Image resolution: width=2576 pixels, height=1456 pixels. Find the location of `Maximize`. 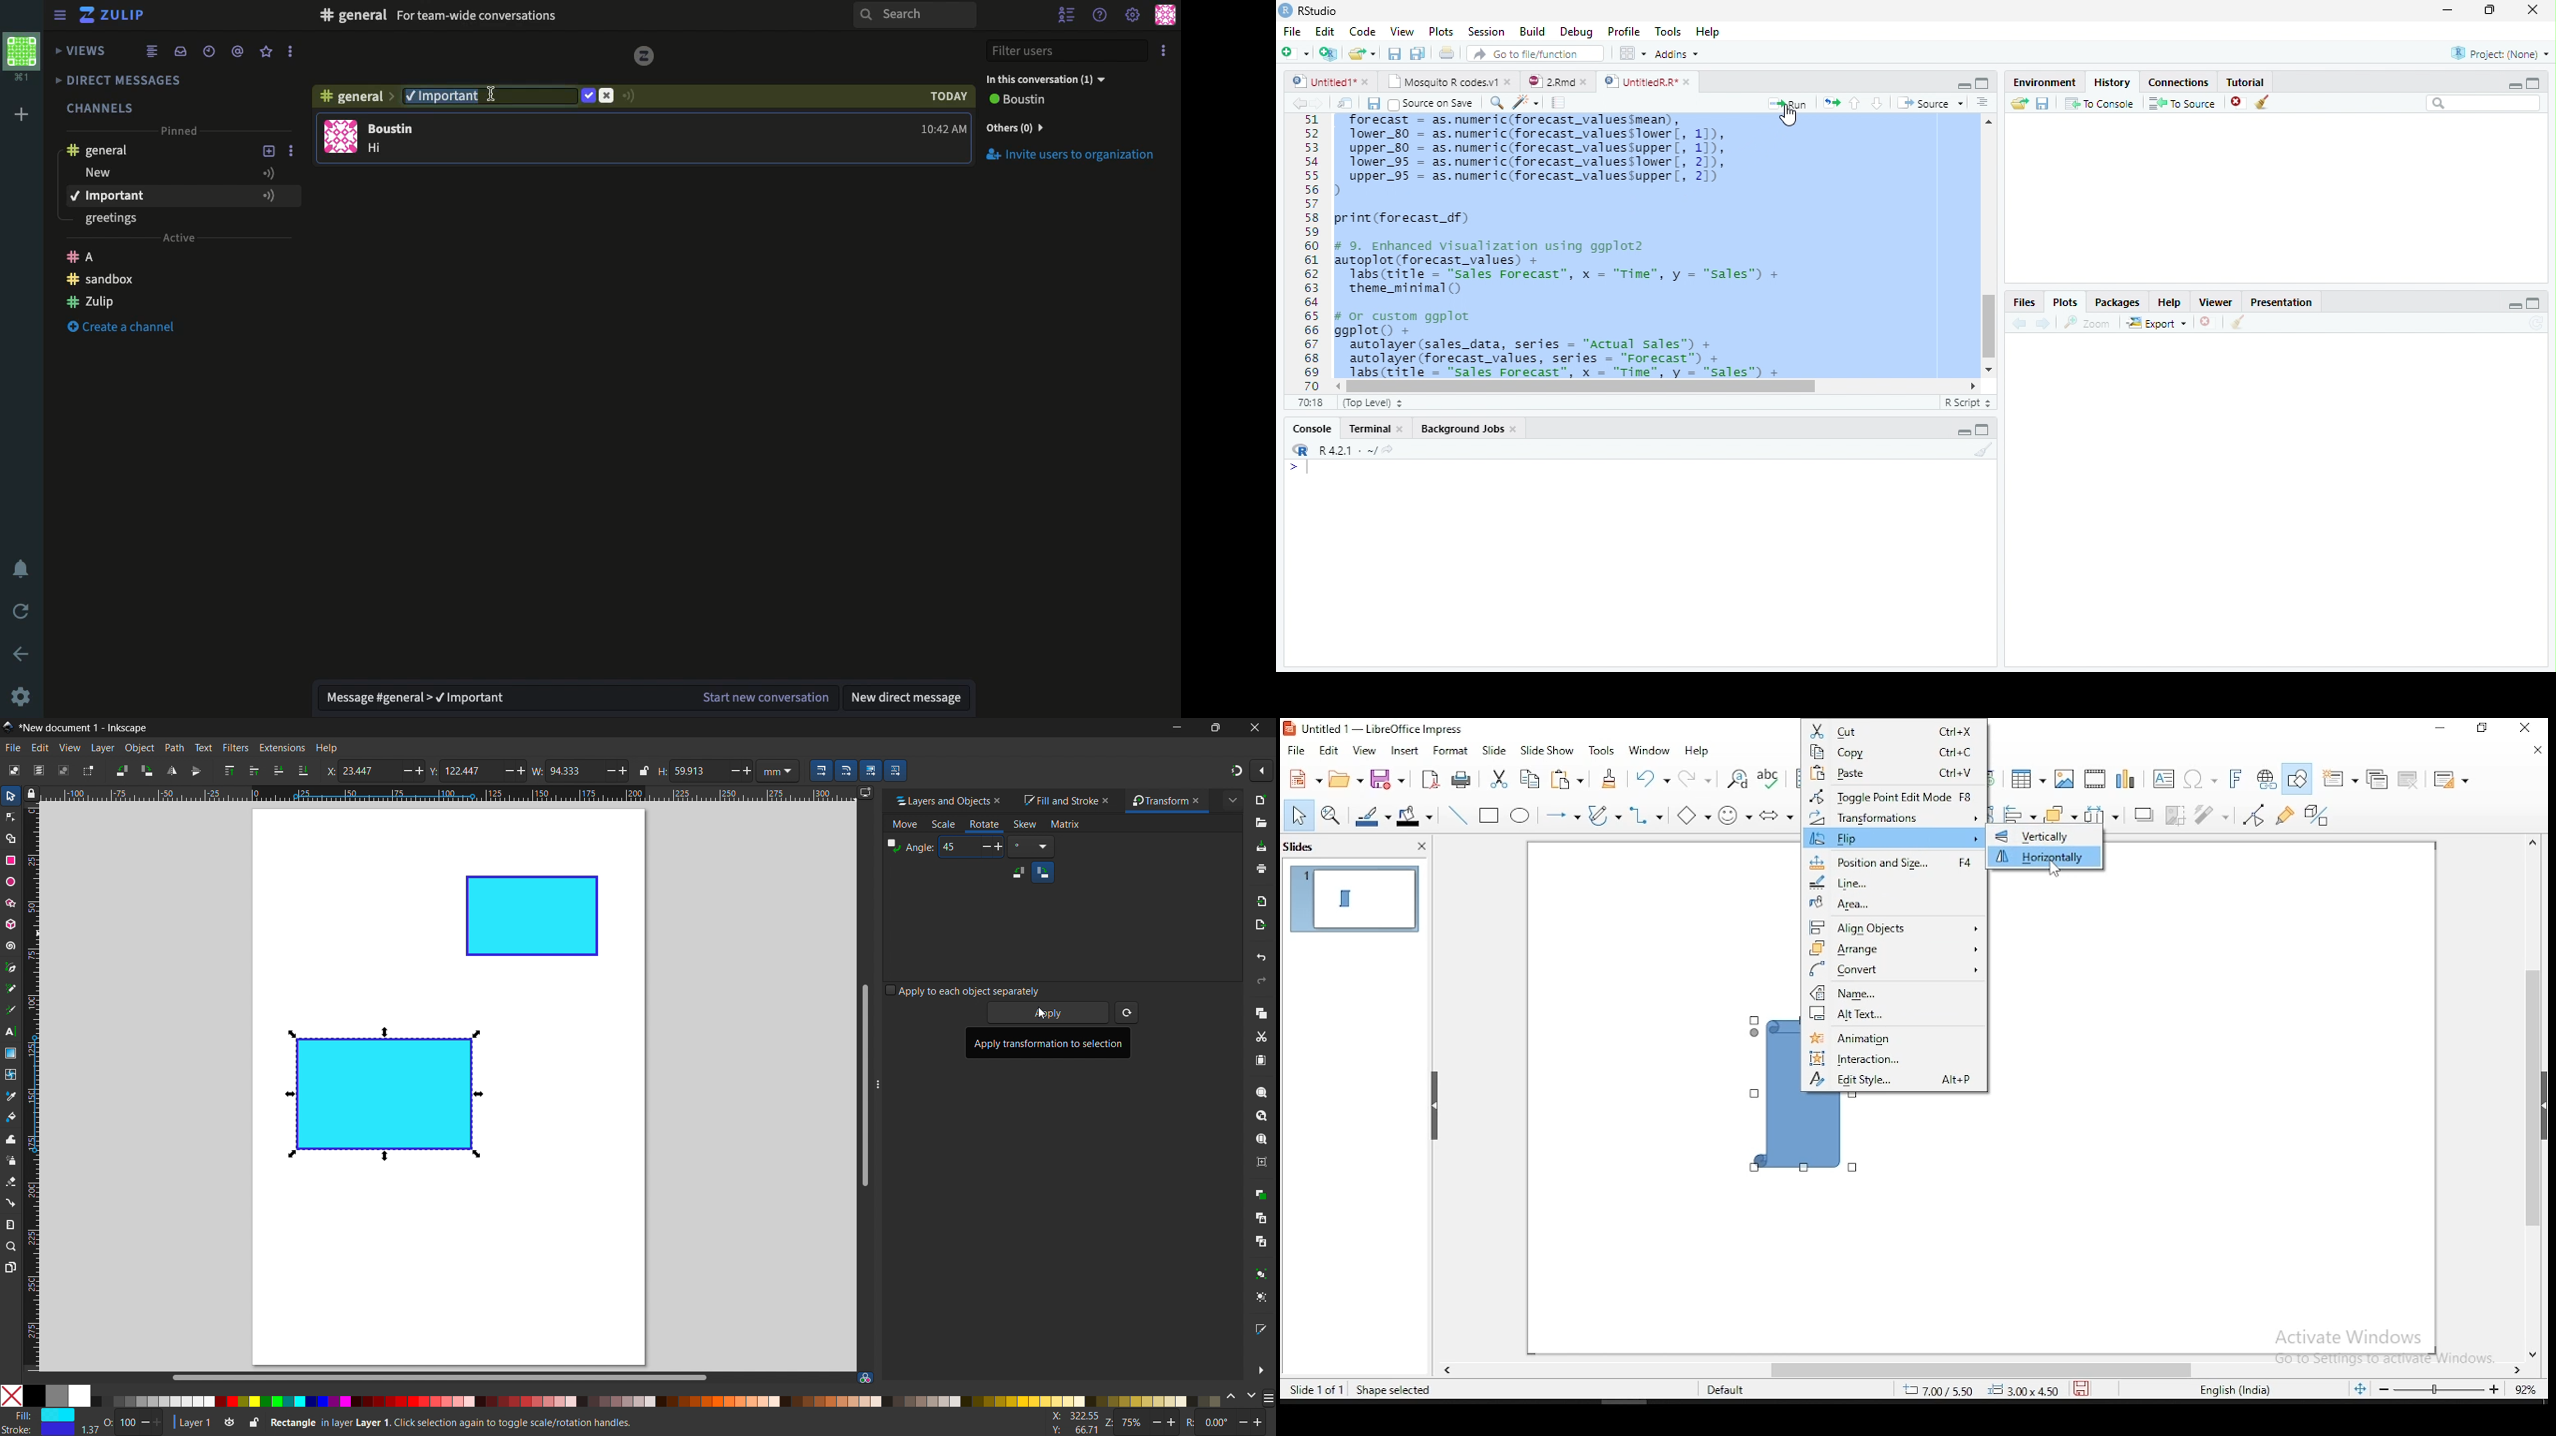

Maximize is located at coordinates (2537, 82).